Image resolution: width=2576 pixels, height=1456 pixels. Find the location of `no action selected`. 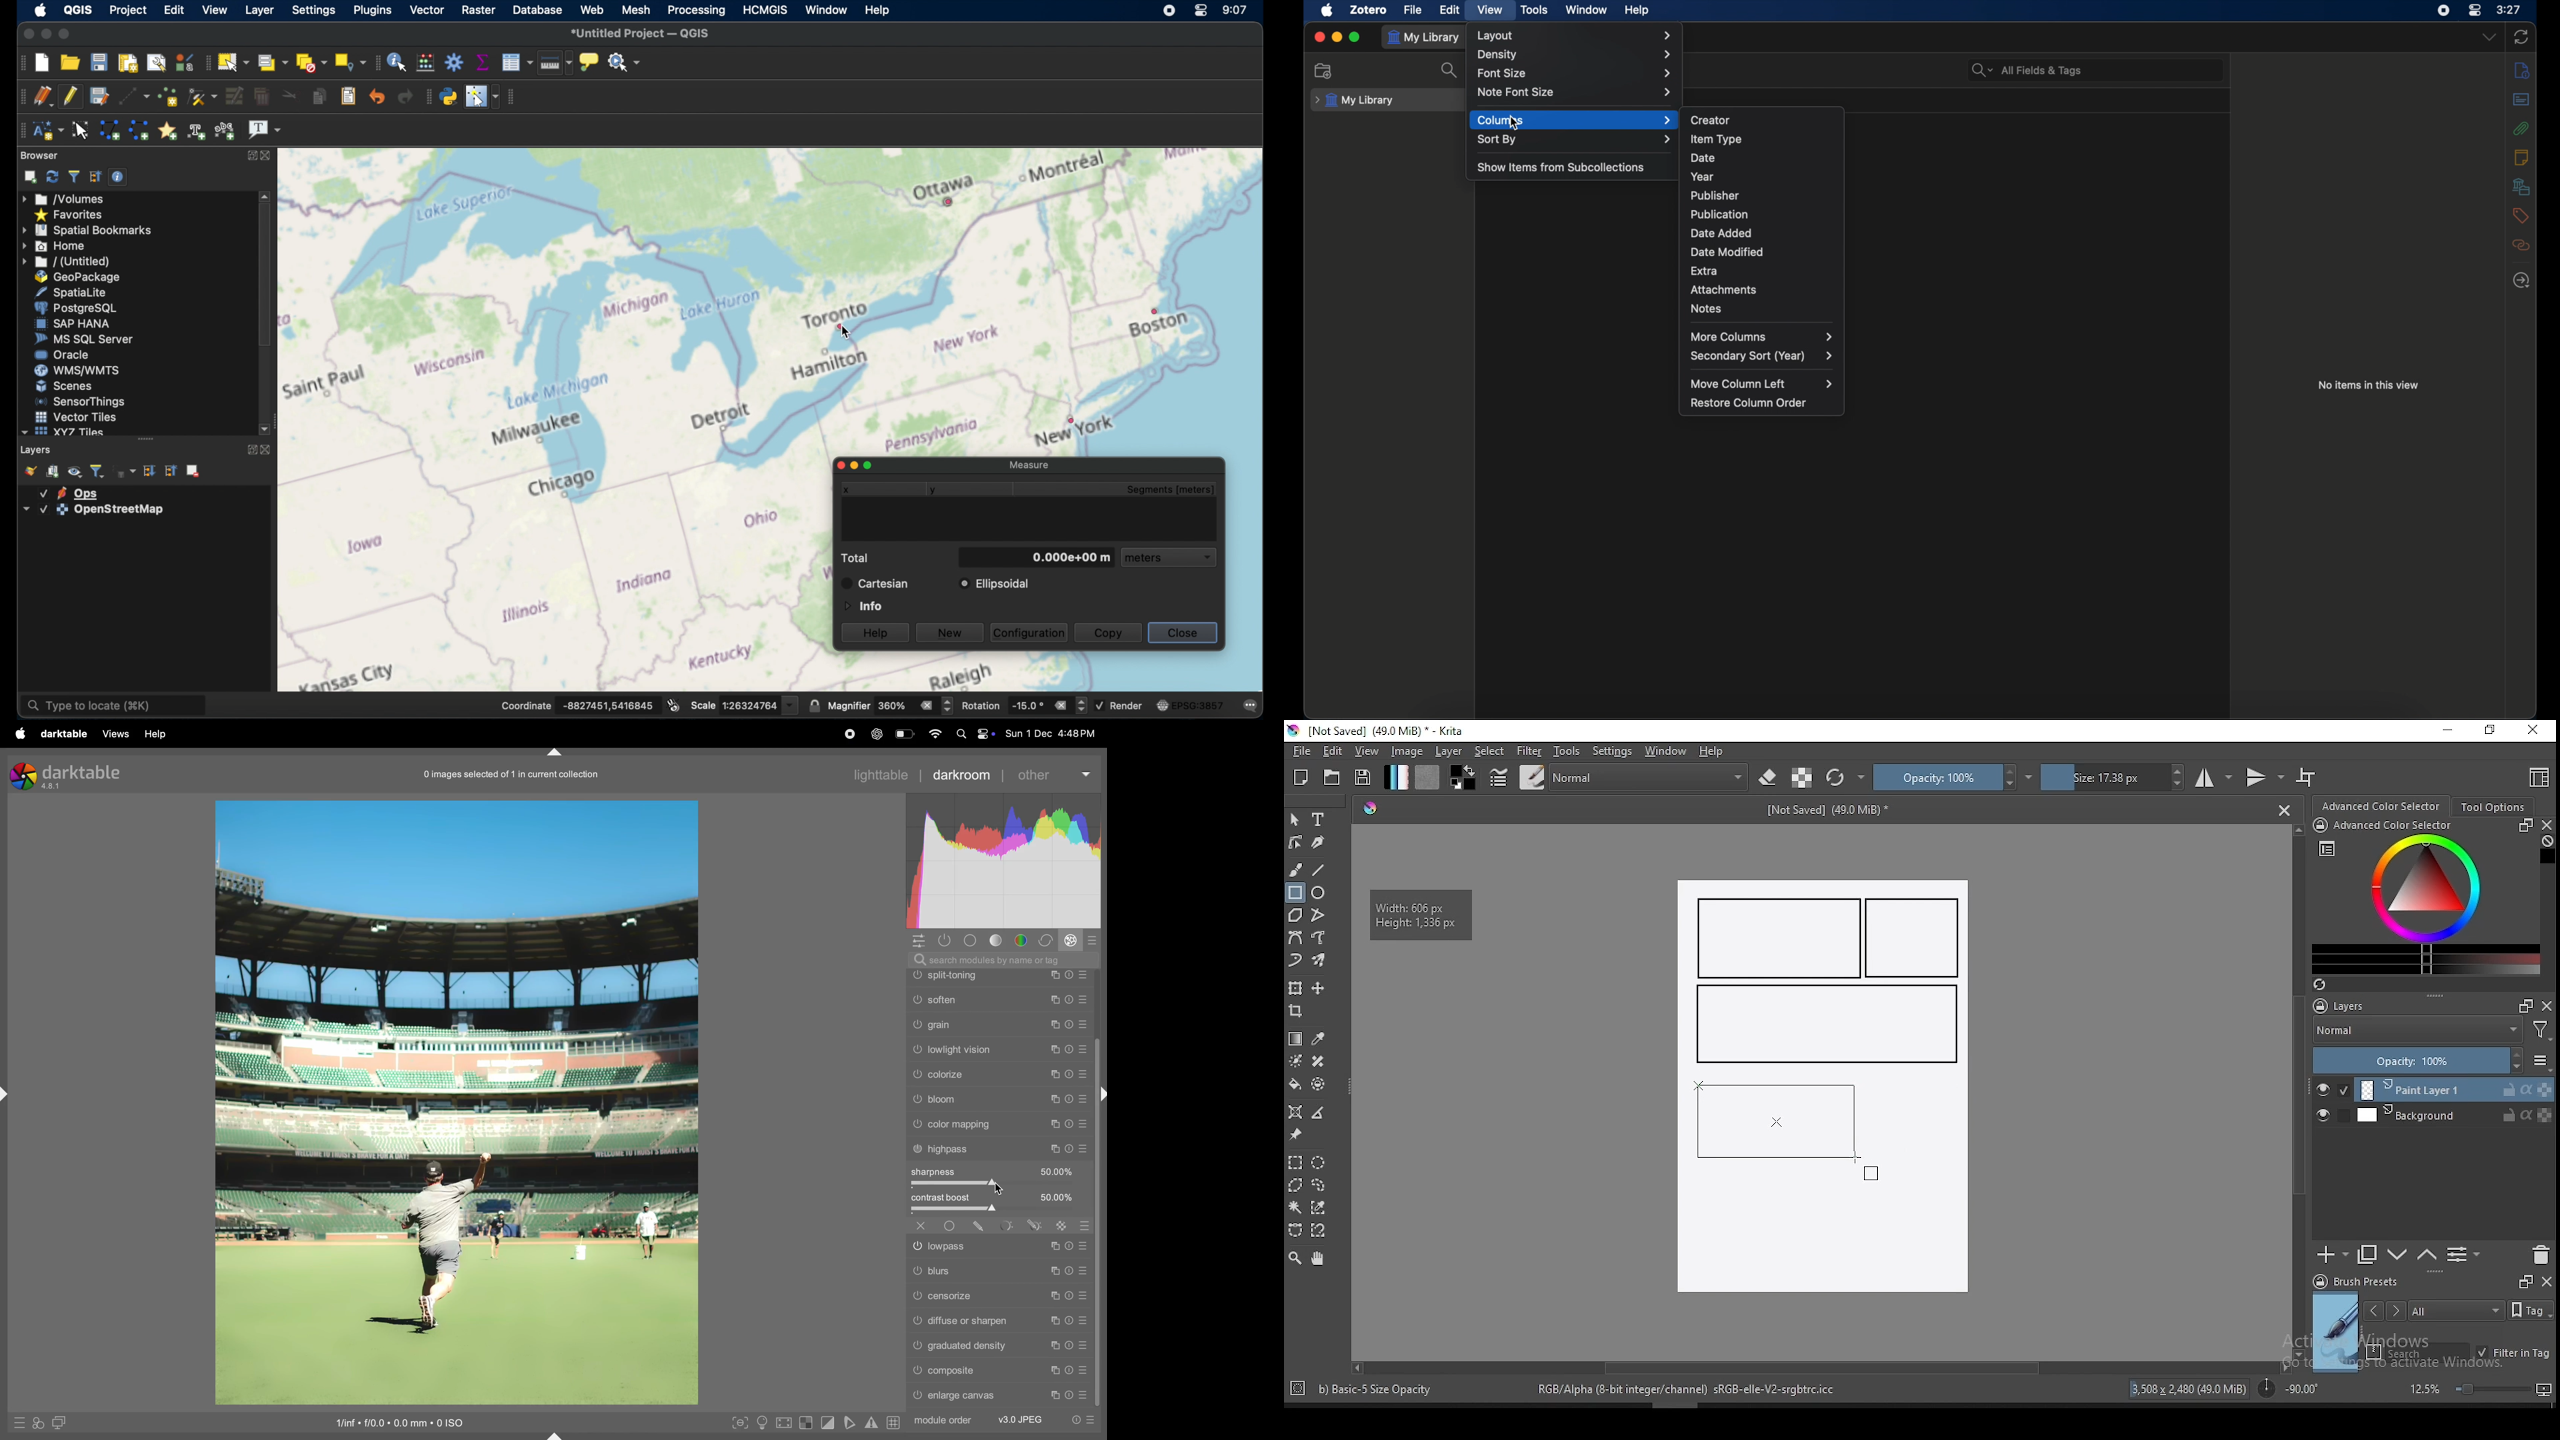

no action selected is located at coordinates (625, 61).